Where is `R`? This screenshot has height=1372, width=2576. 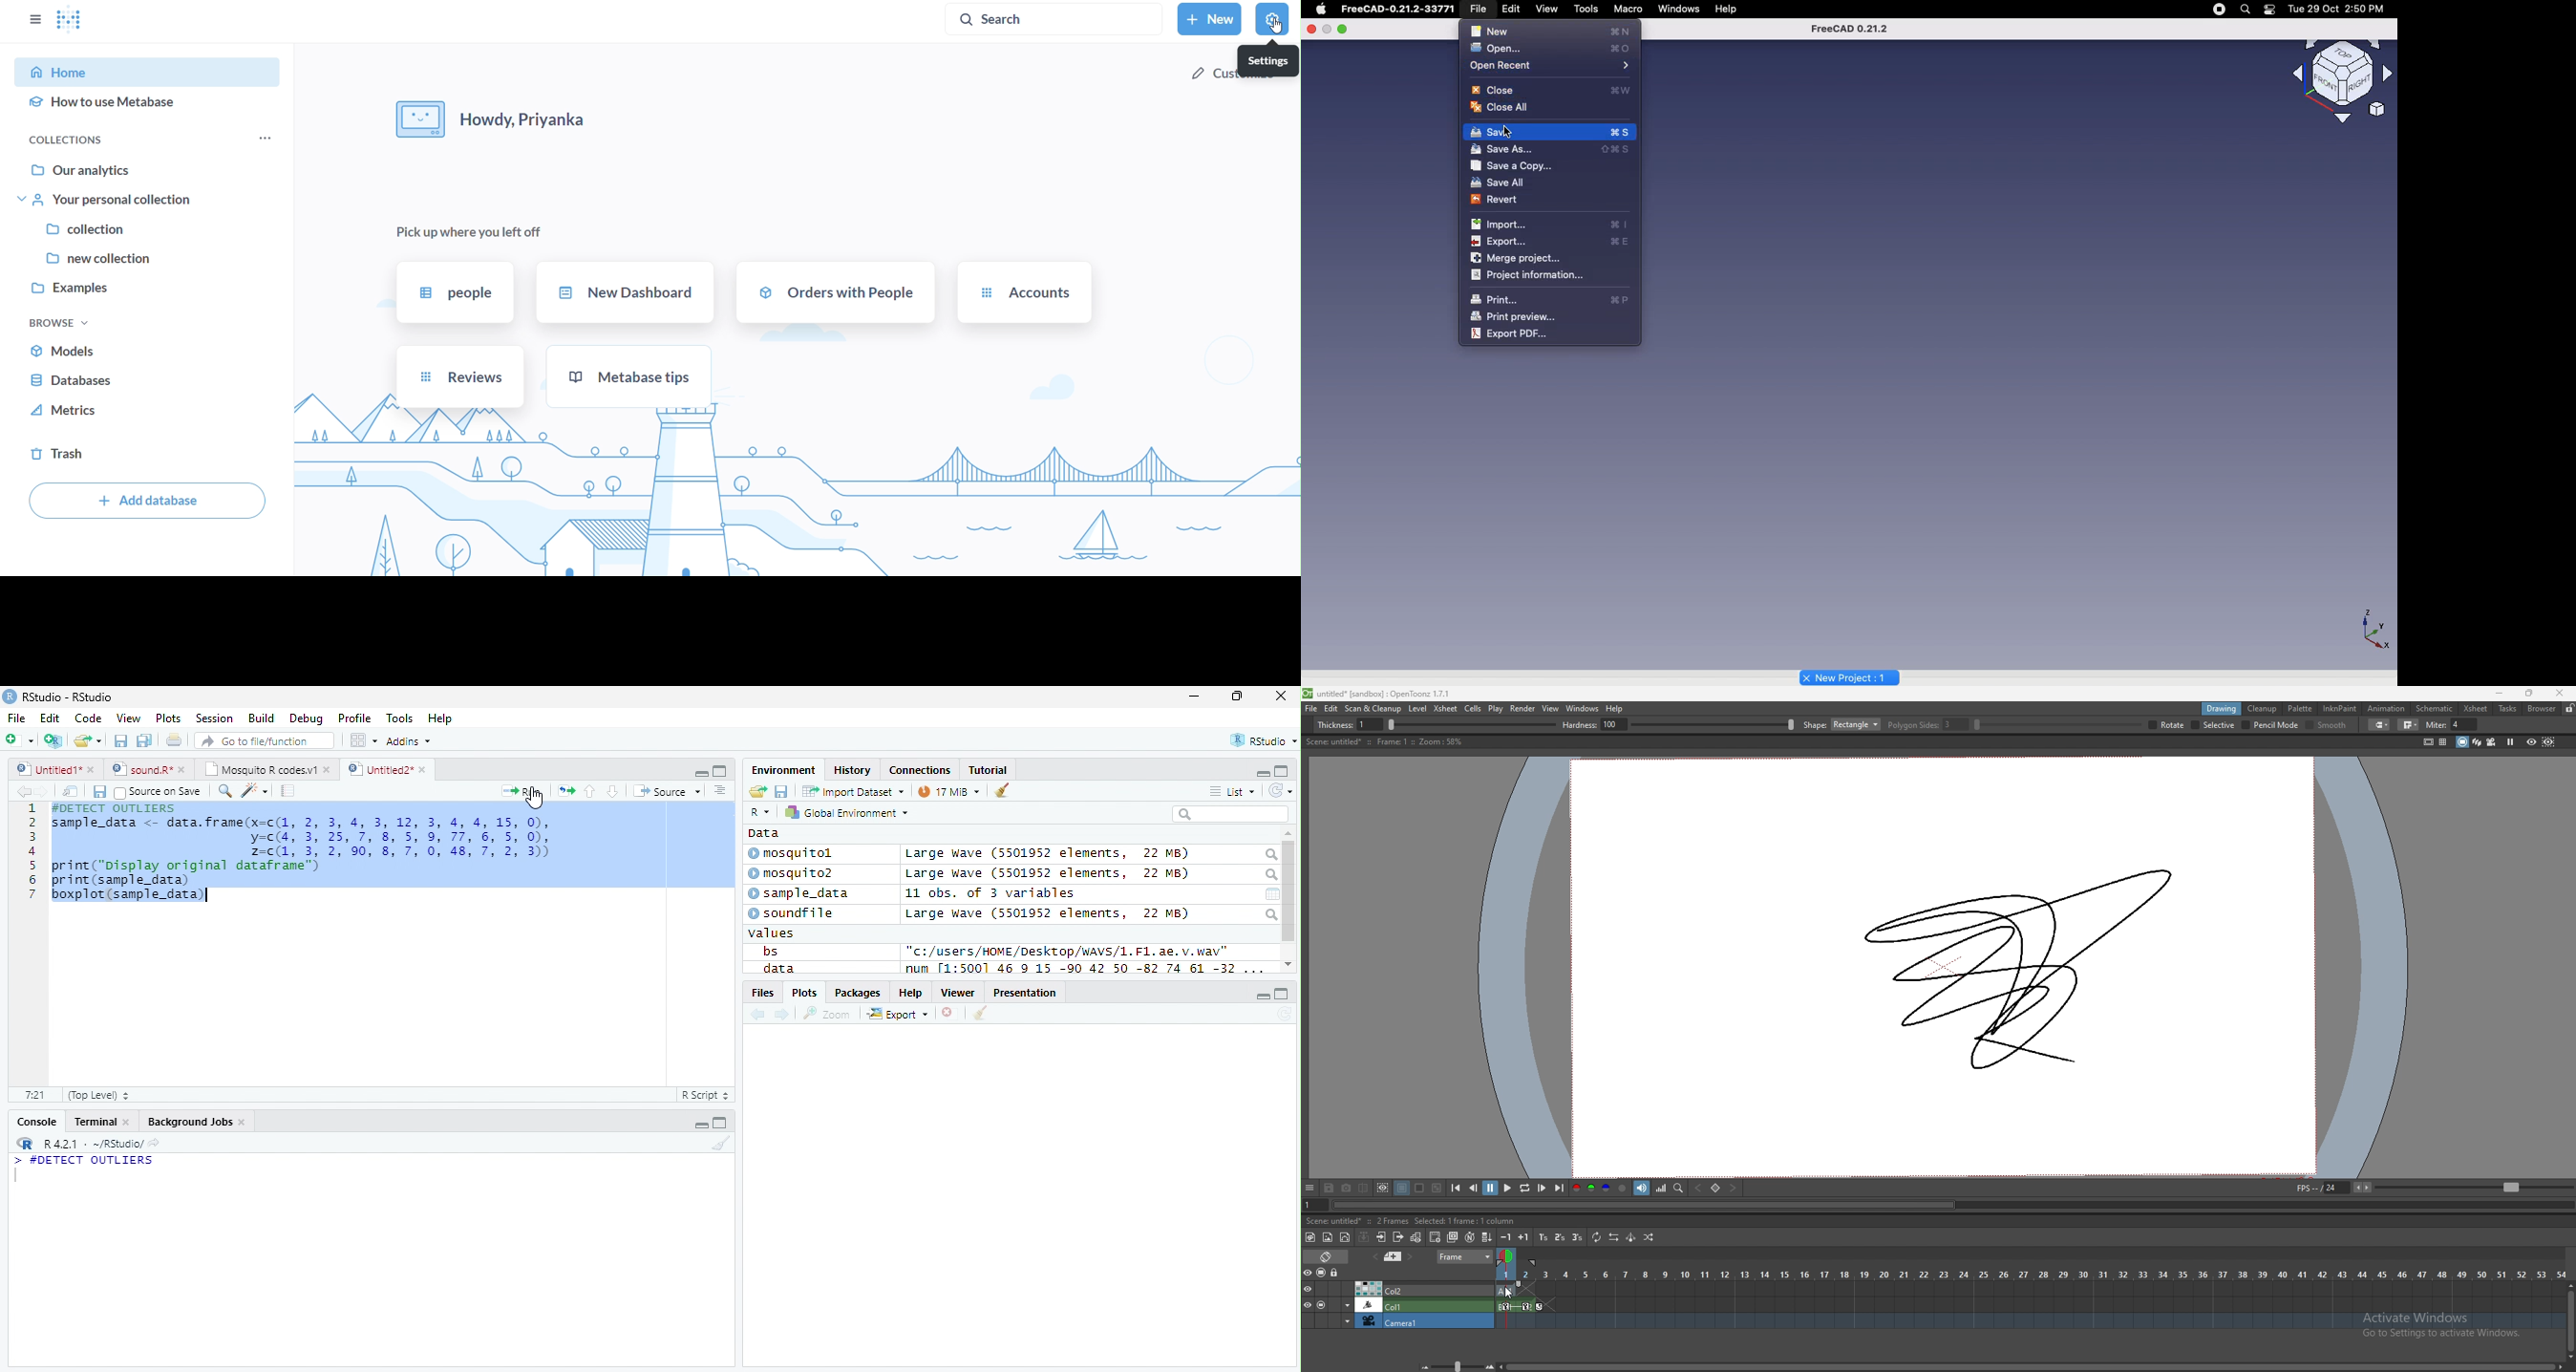
R is located at coordinates (762, 812).